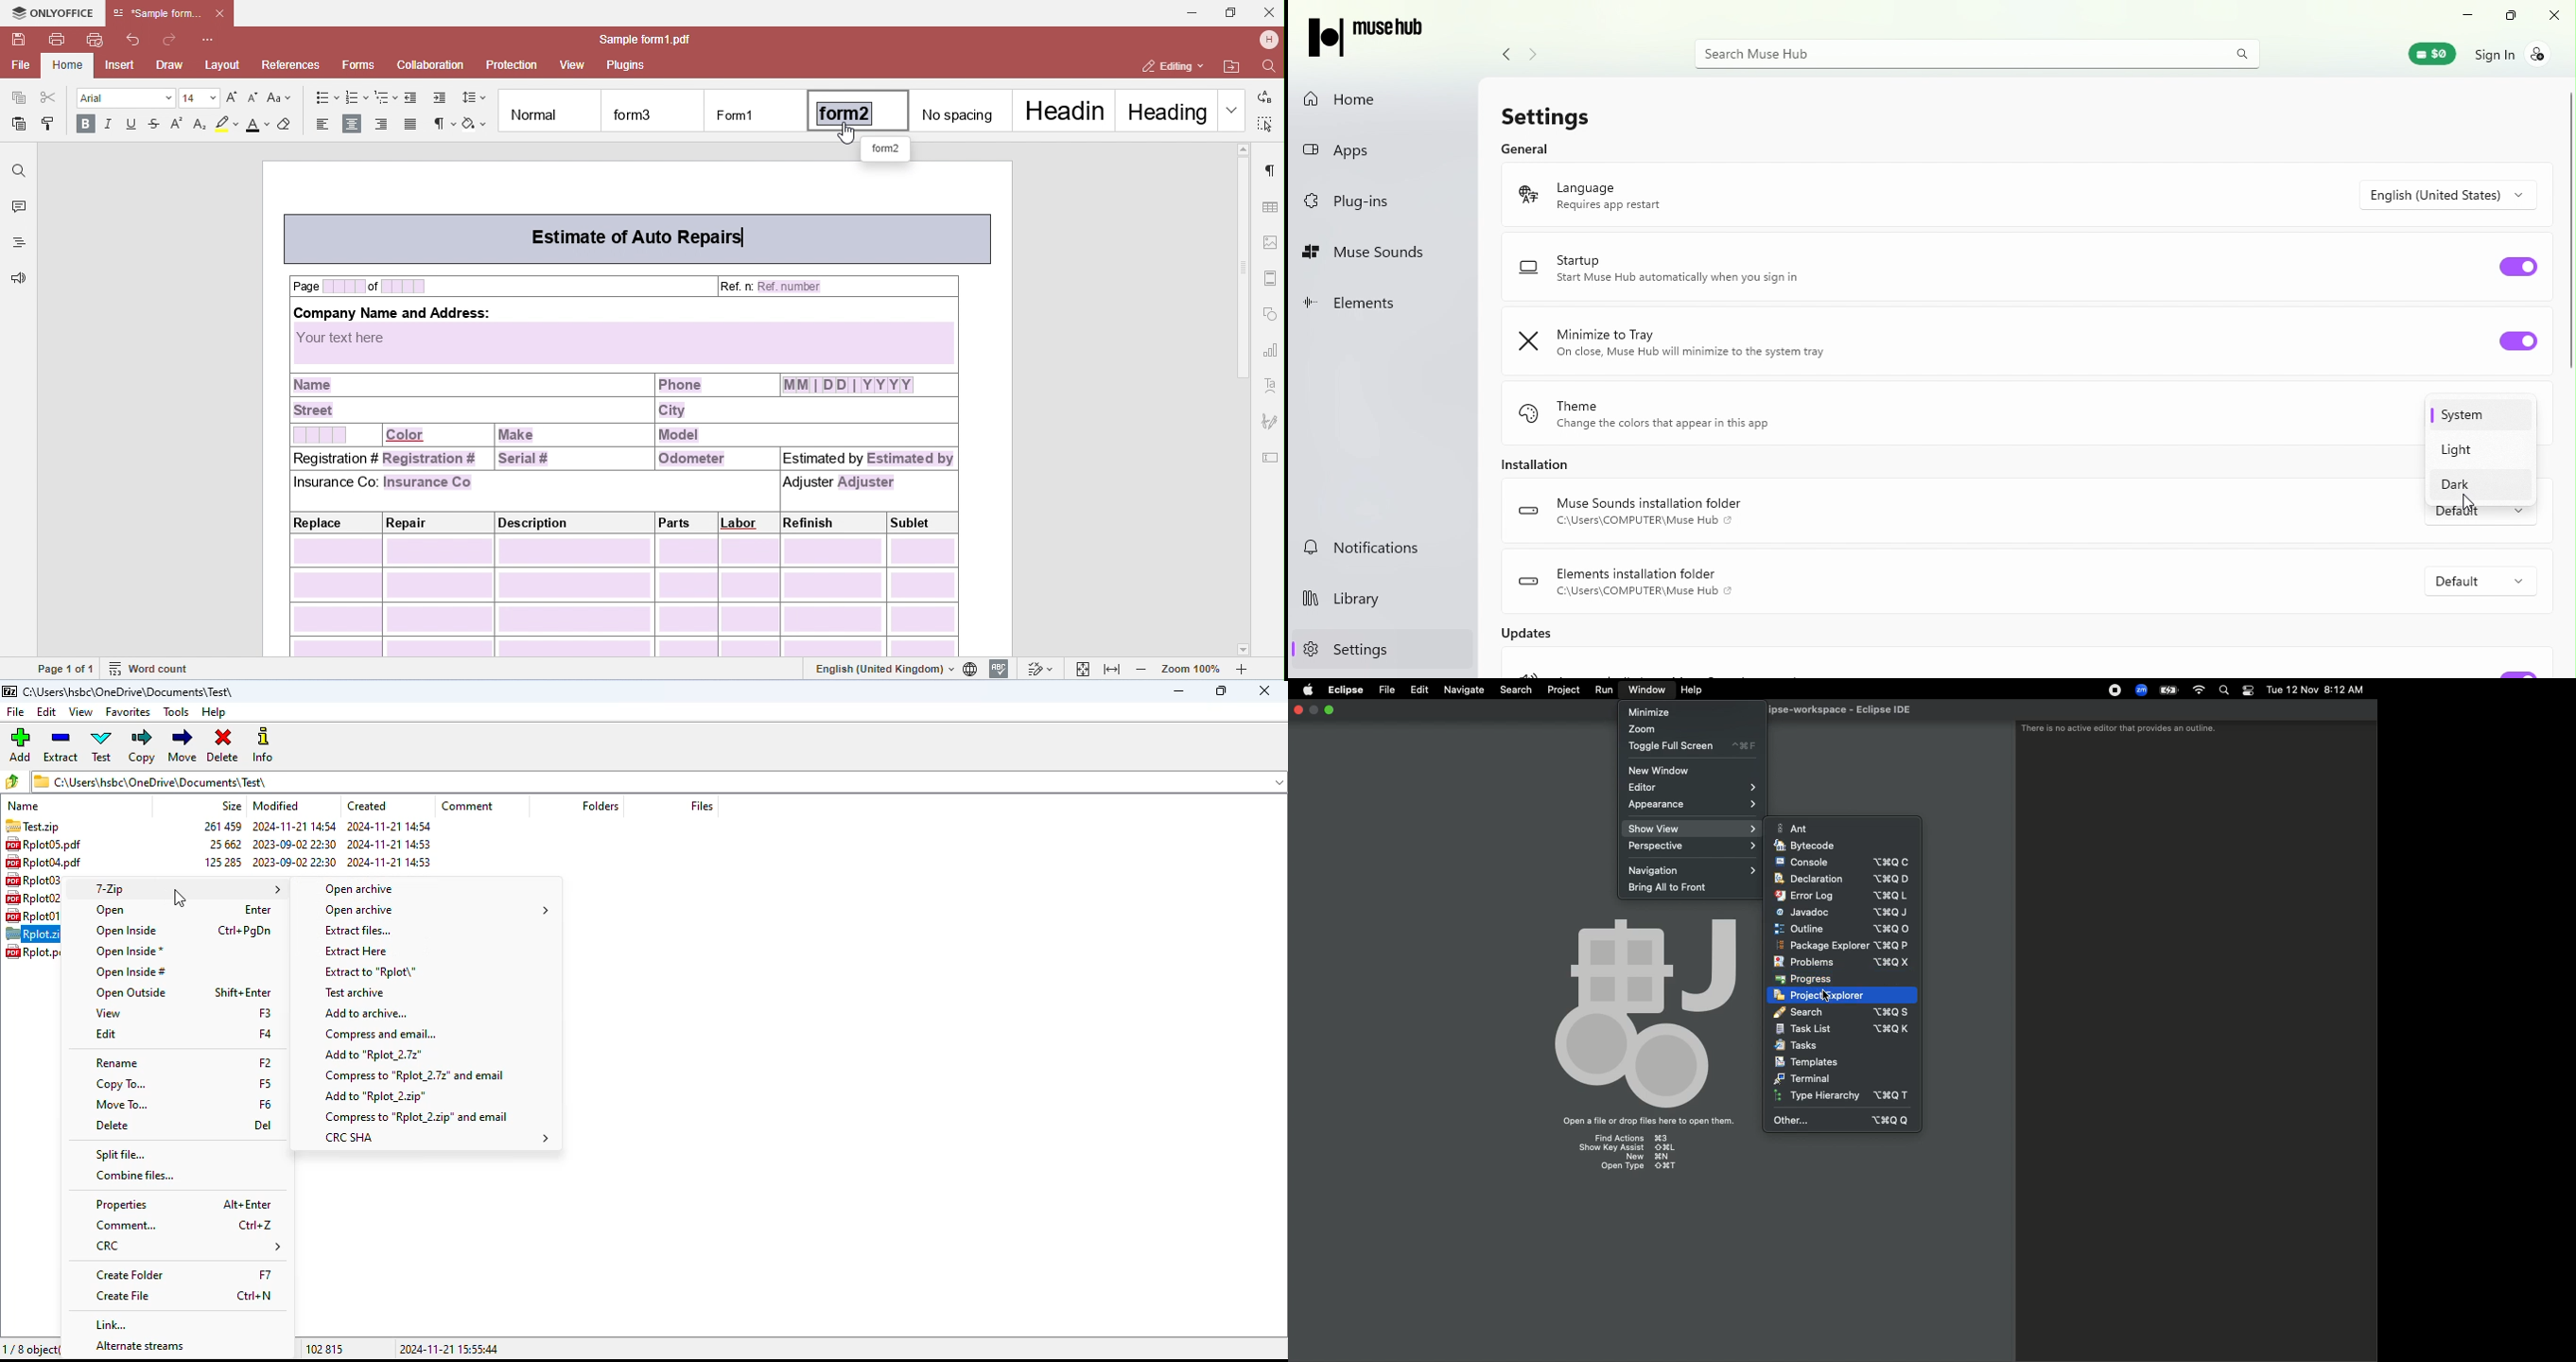  Describe the element at coordinates (1353, 301) in the screenshot. I see `Elements` at that location.